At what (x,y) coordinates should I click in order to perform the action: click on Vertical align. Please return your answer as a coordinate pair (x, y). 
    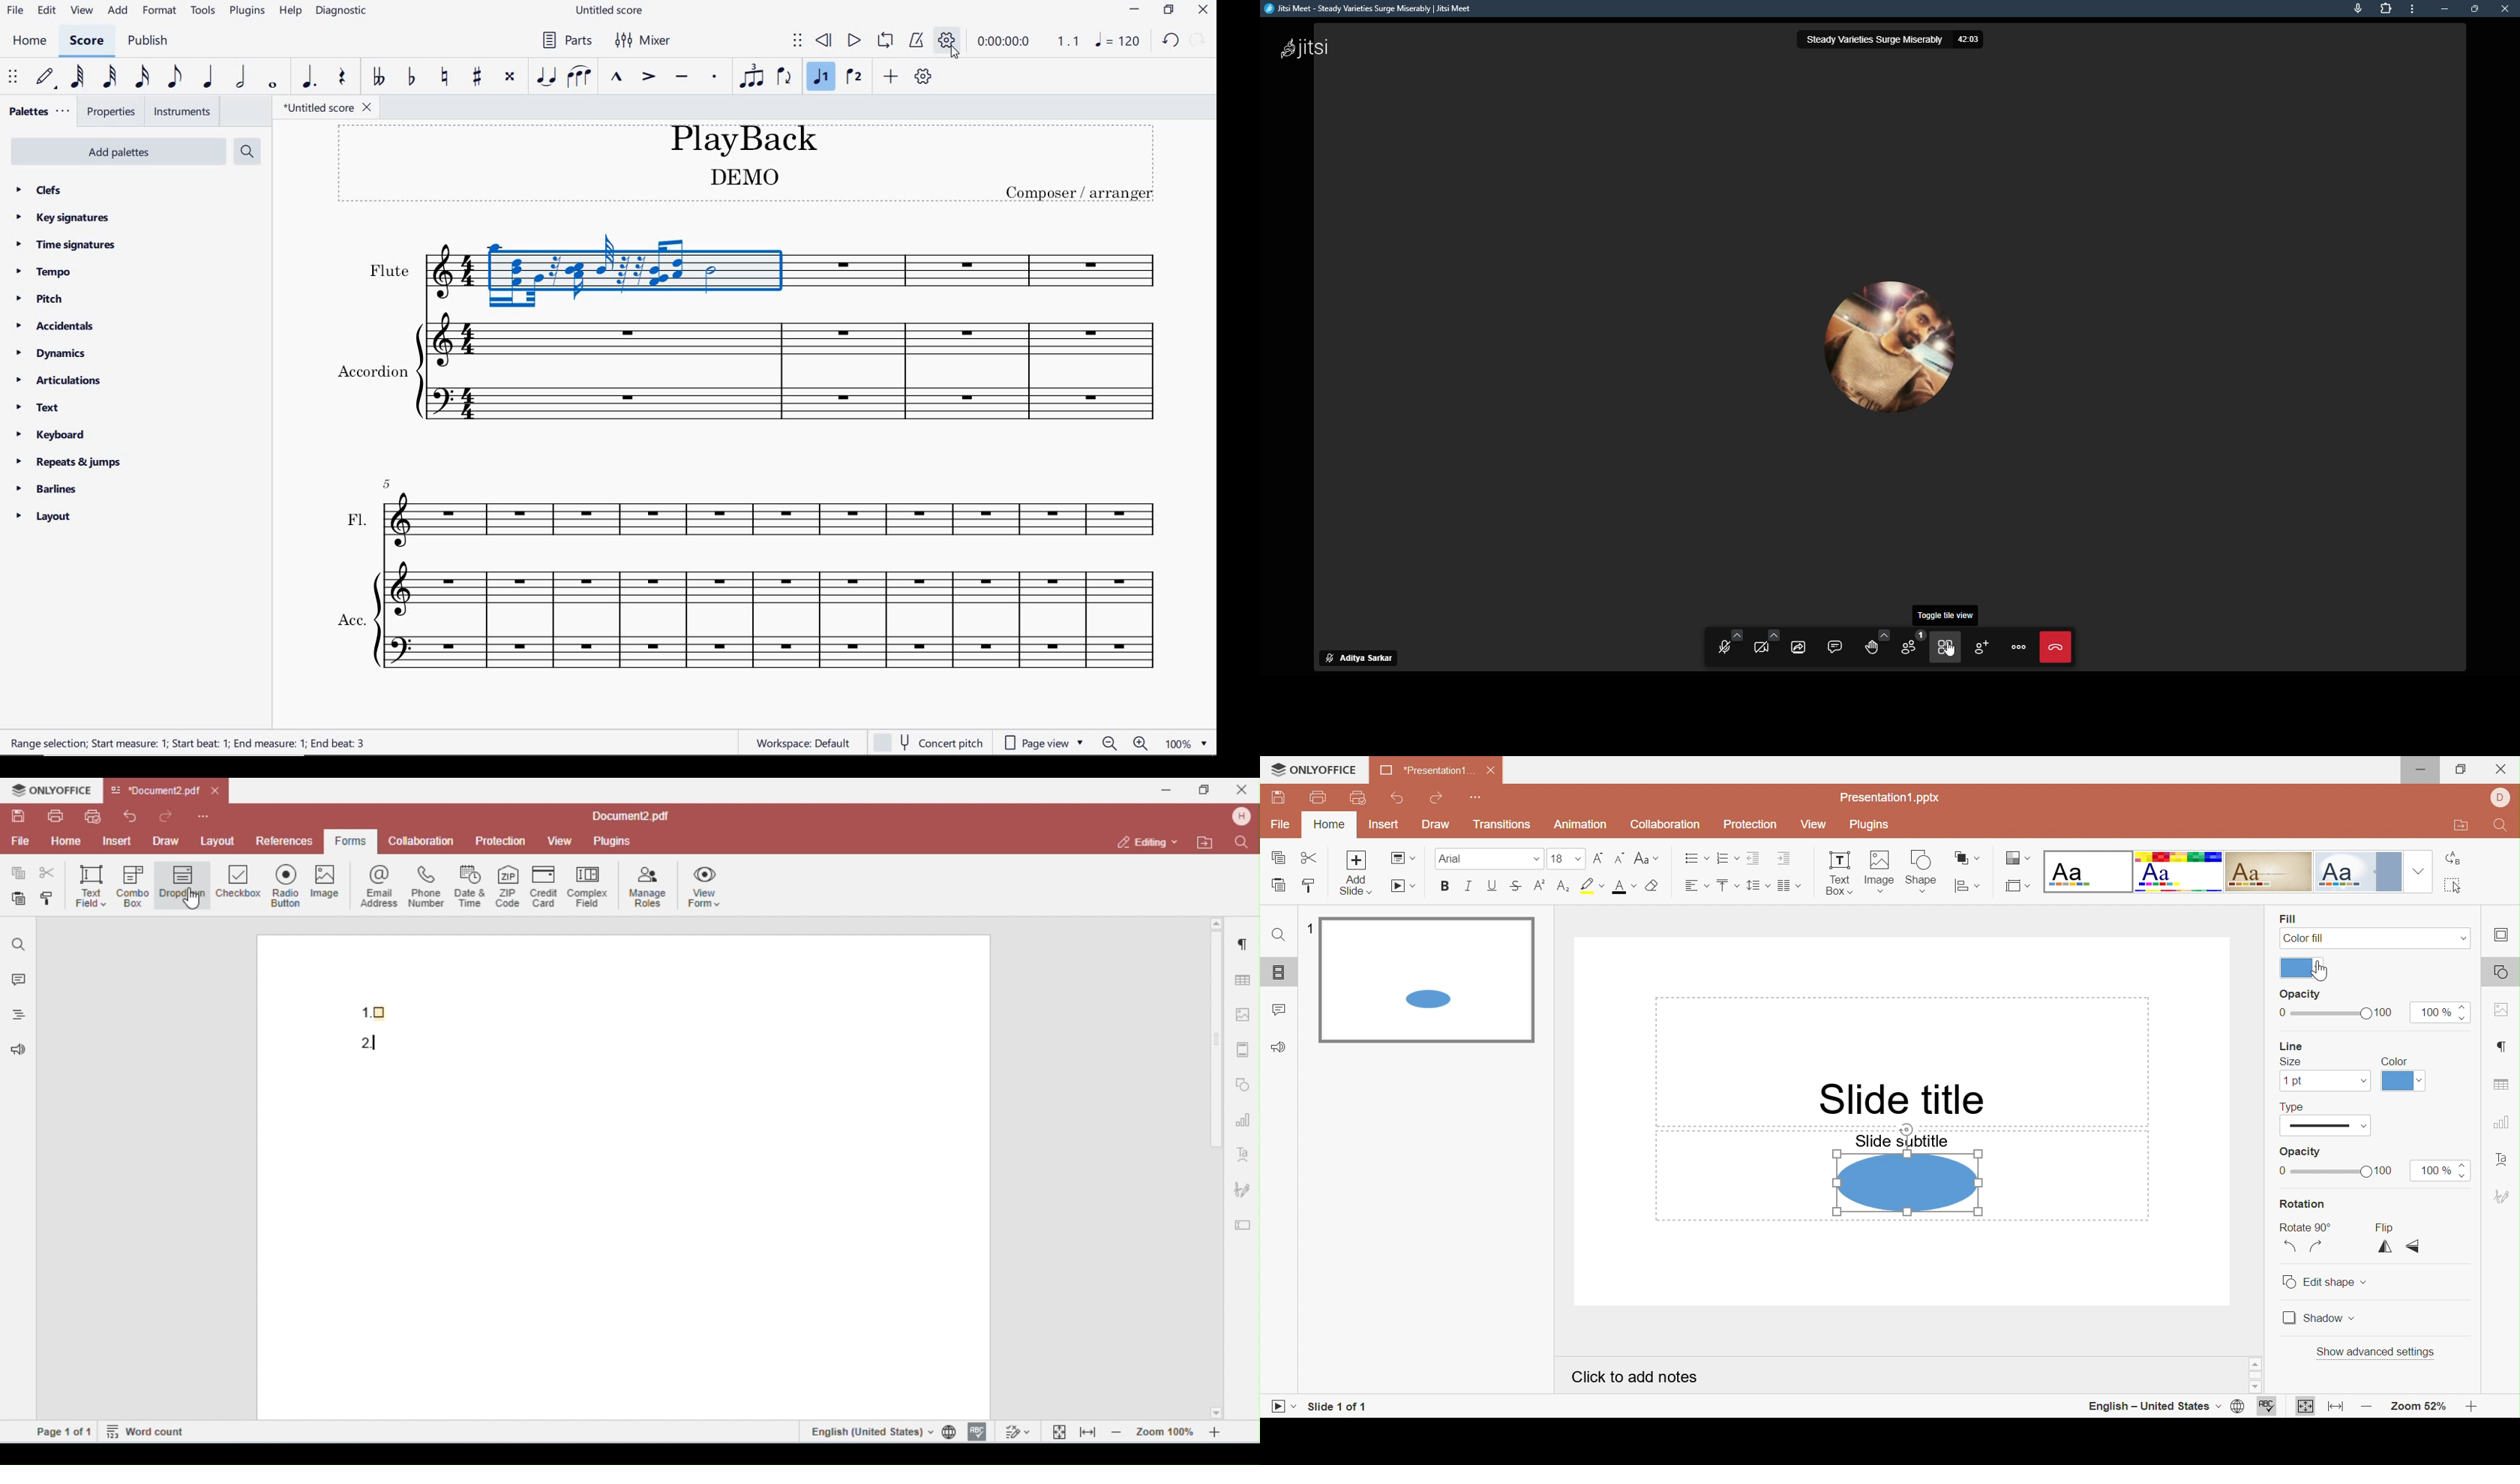
    Looking at the image, I should click on (1726, 886).